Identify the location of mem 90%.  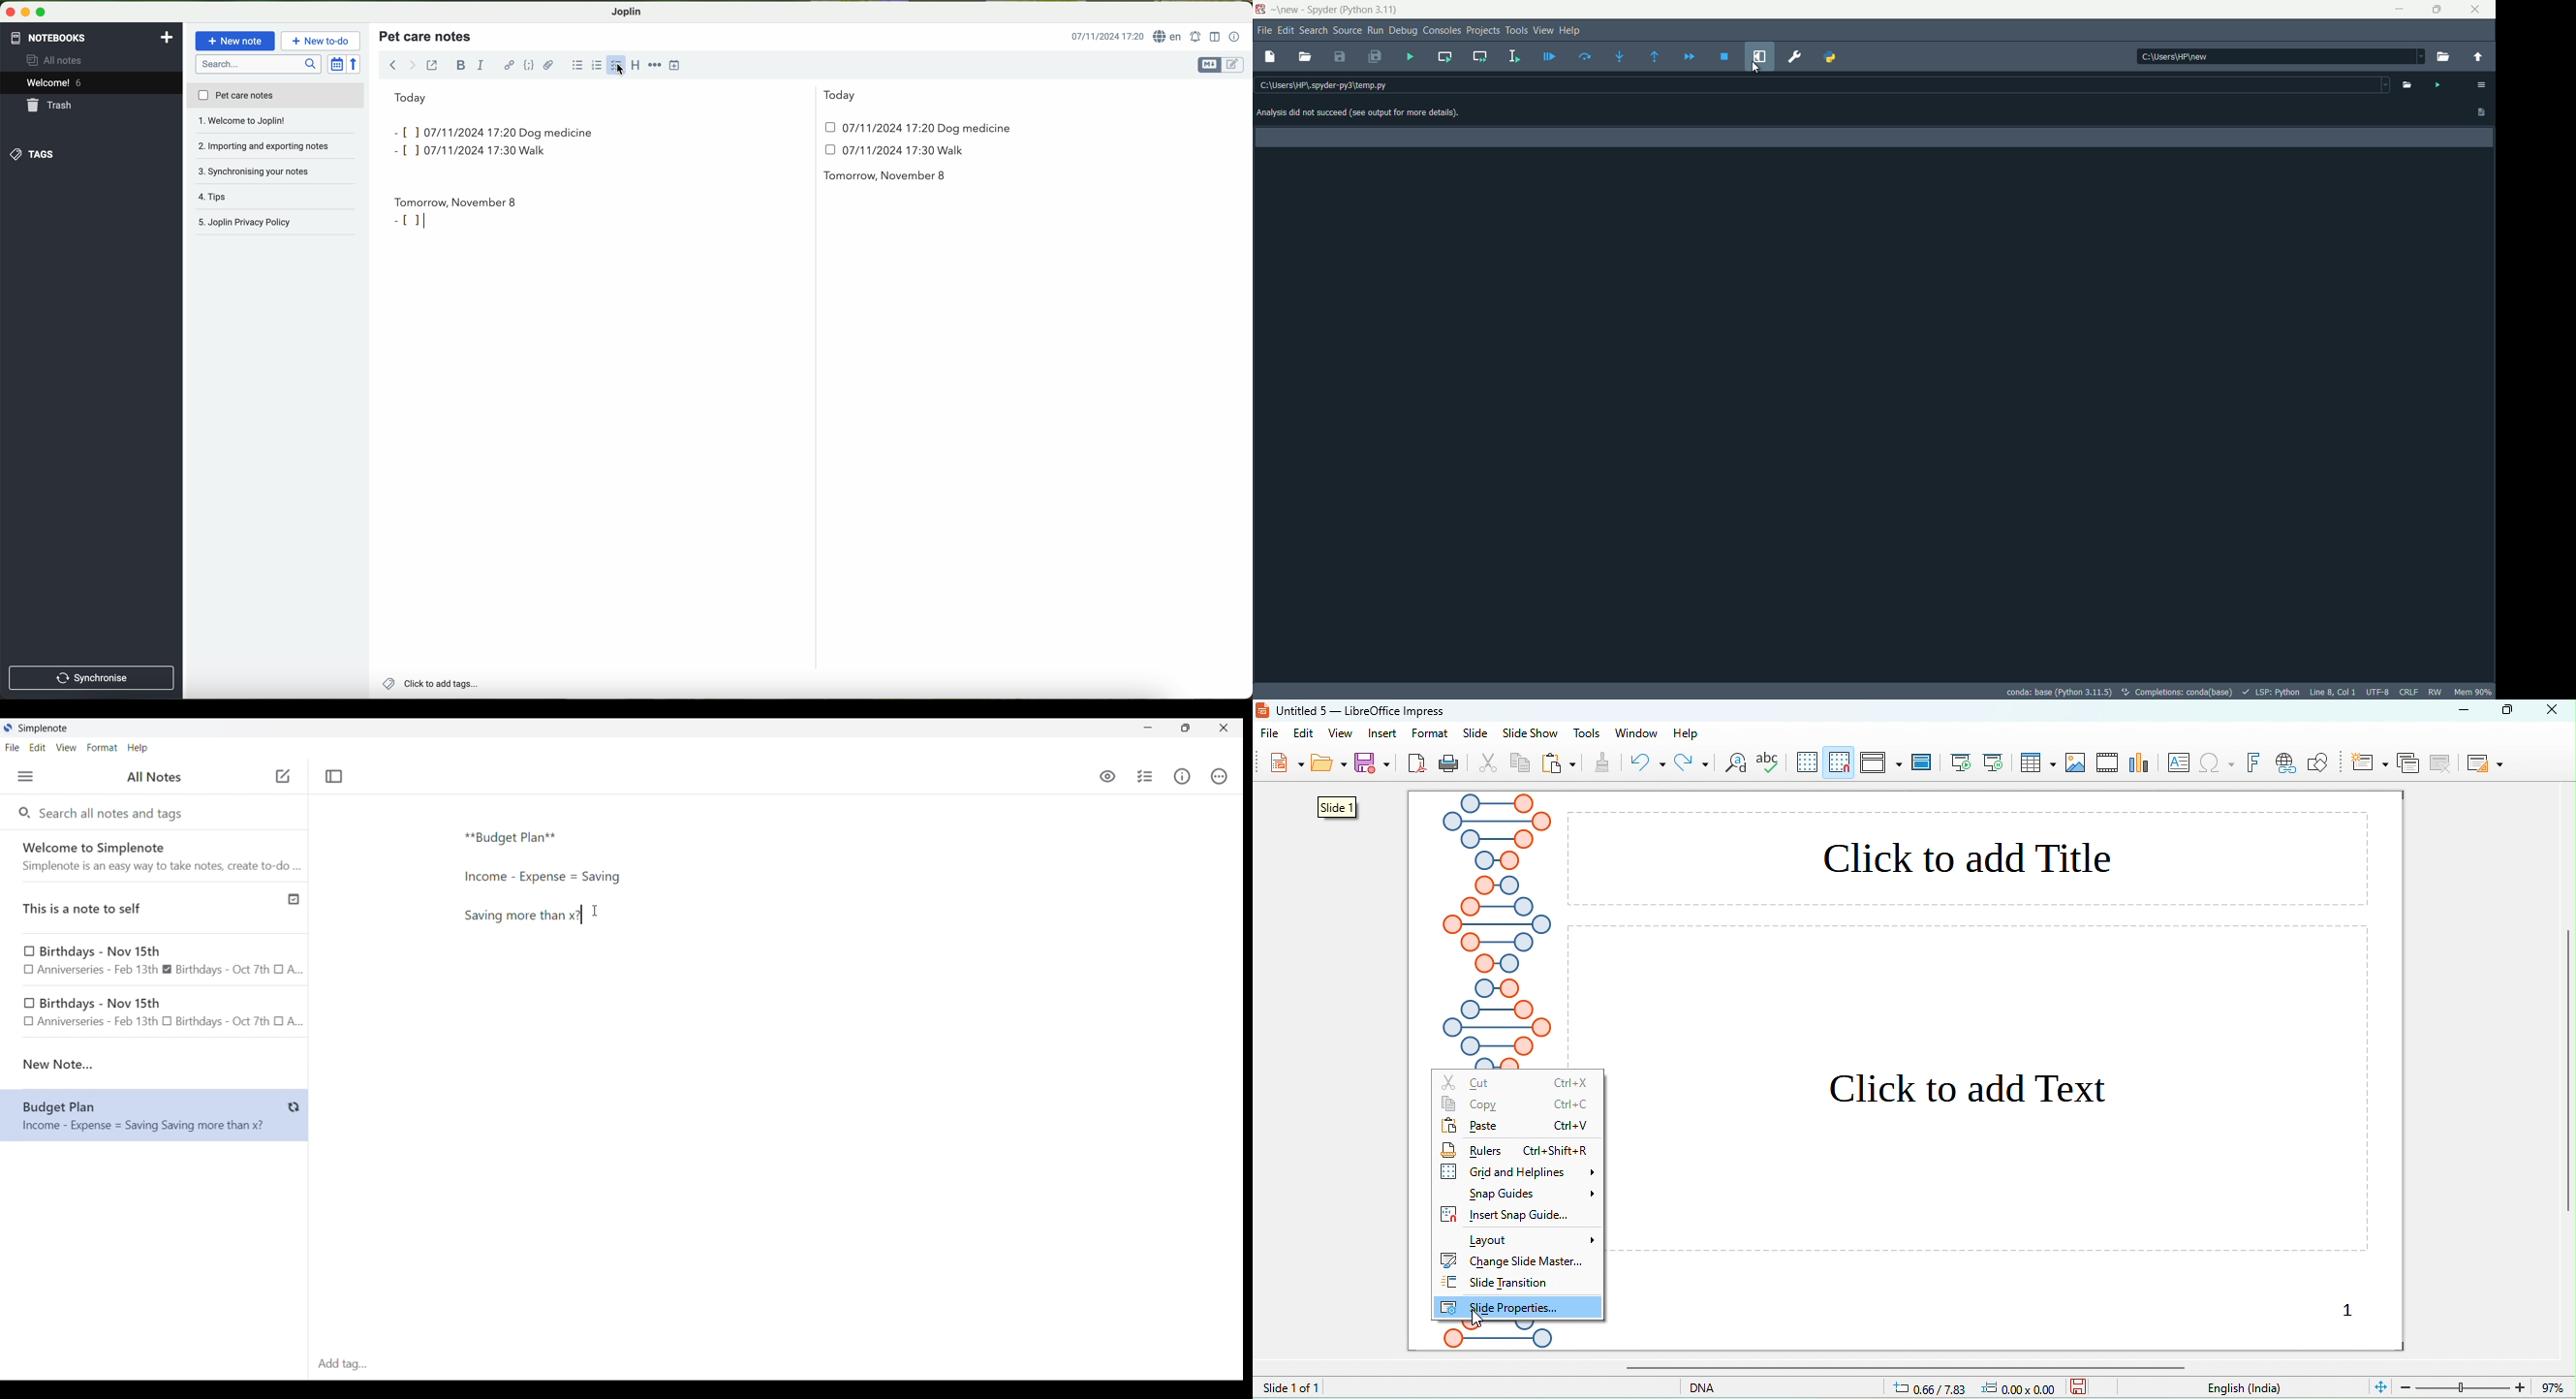
(2473, 691).